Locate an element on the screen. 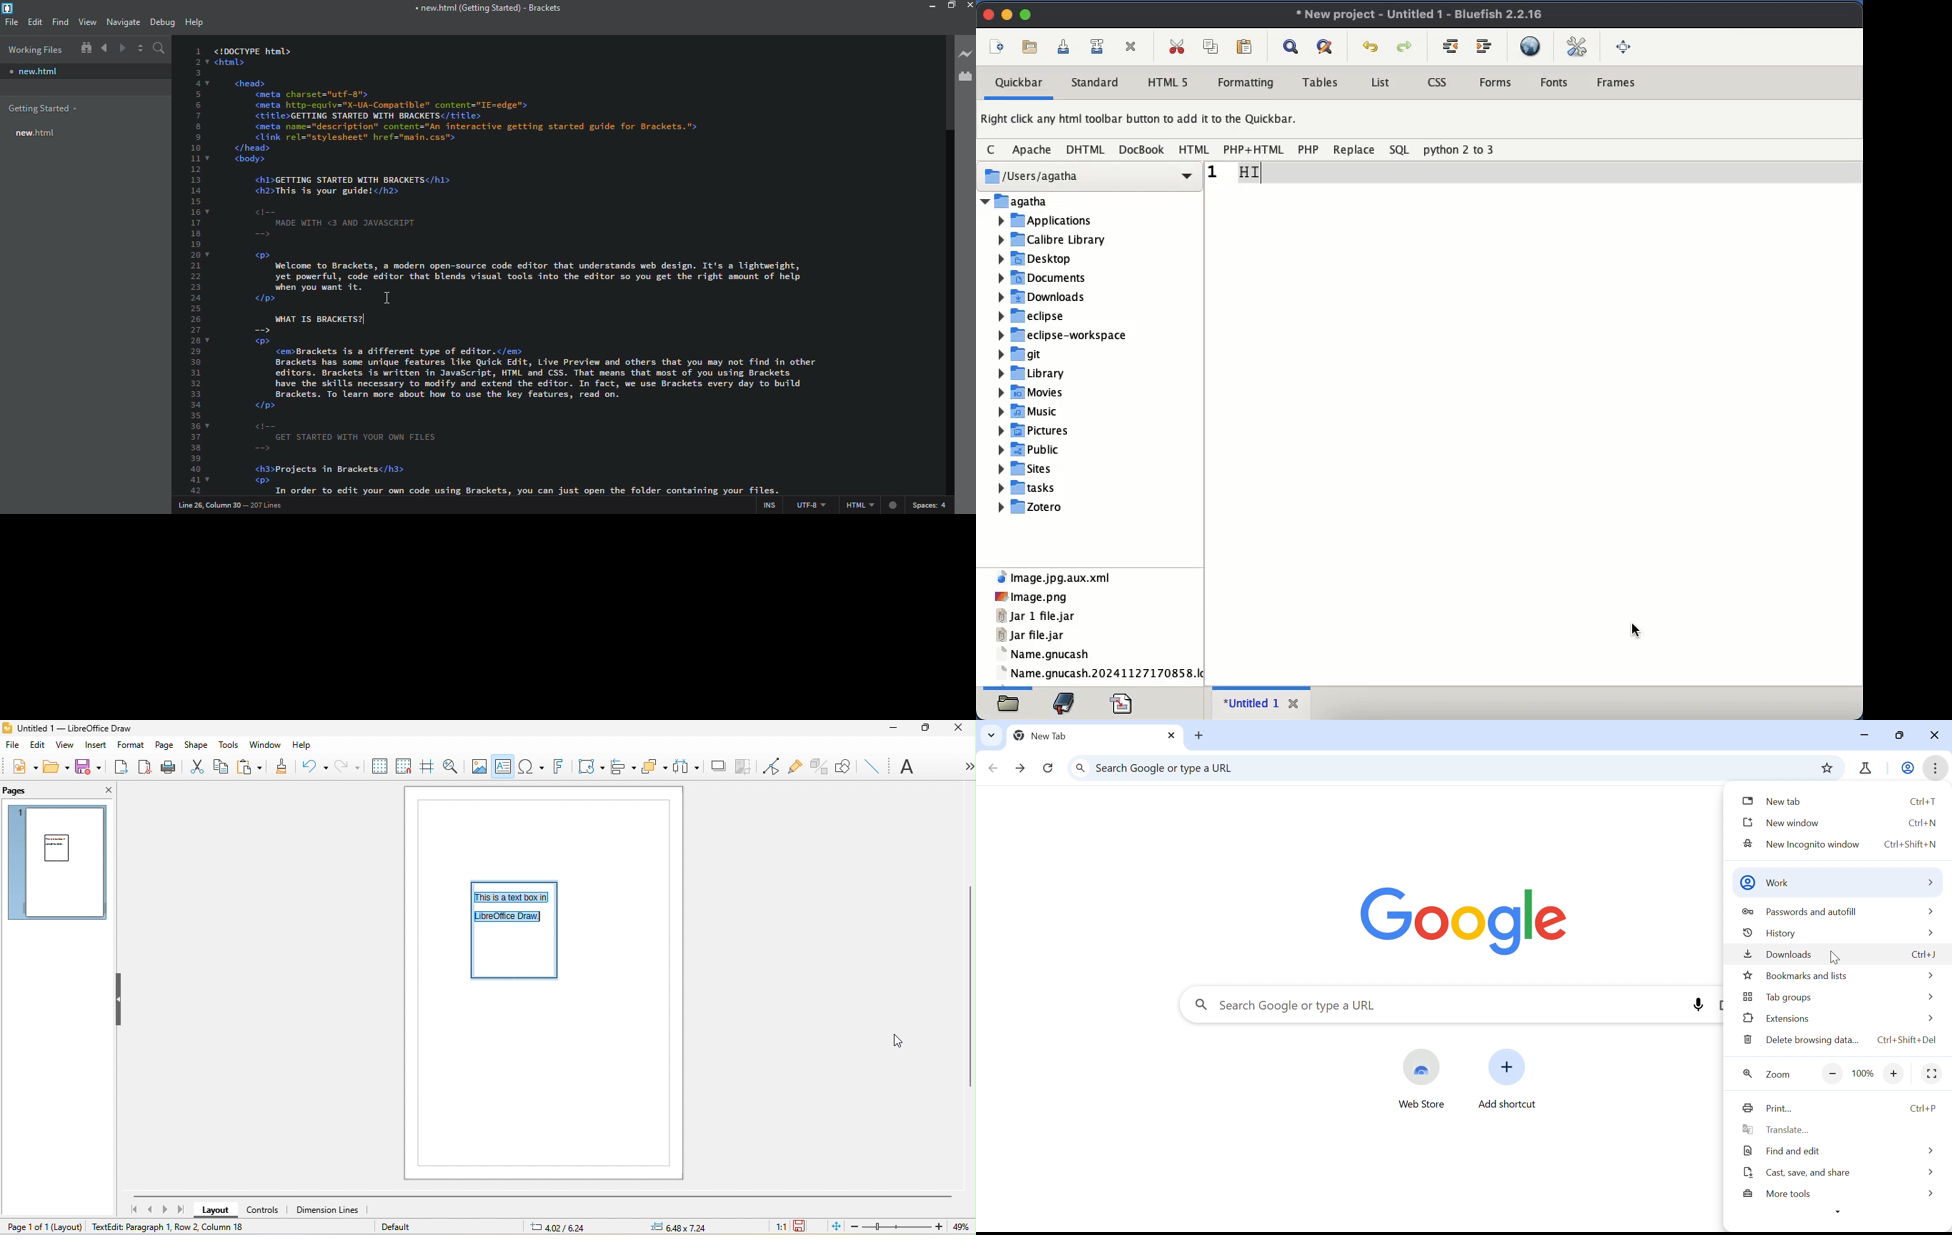 The height and width of the screenshot is (1260, 1960). untitled is located at coordinates (1422, 17).